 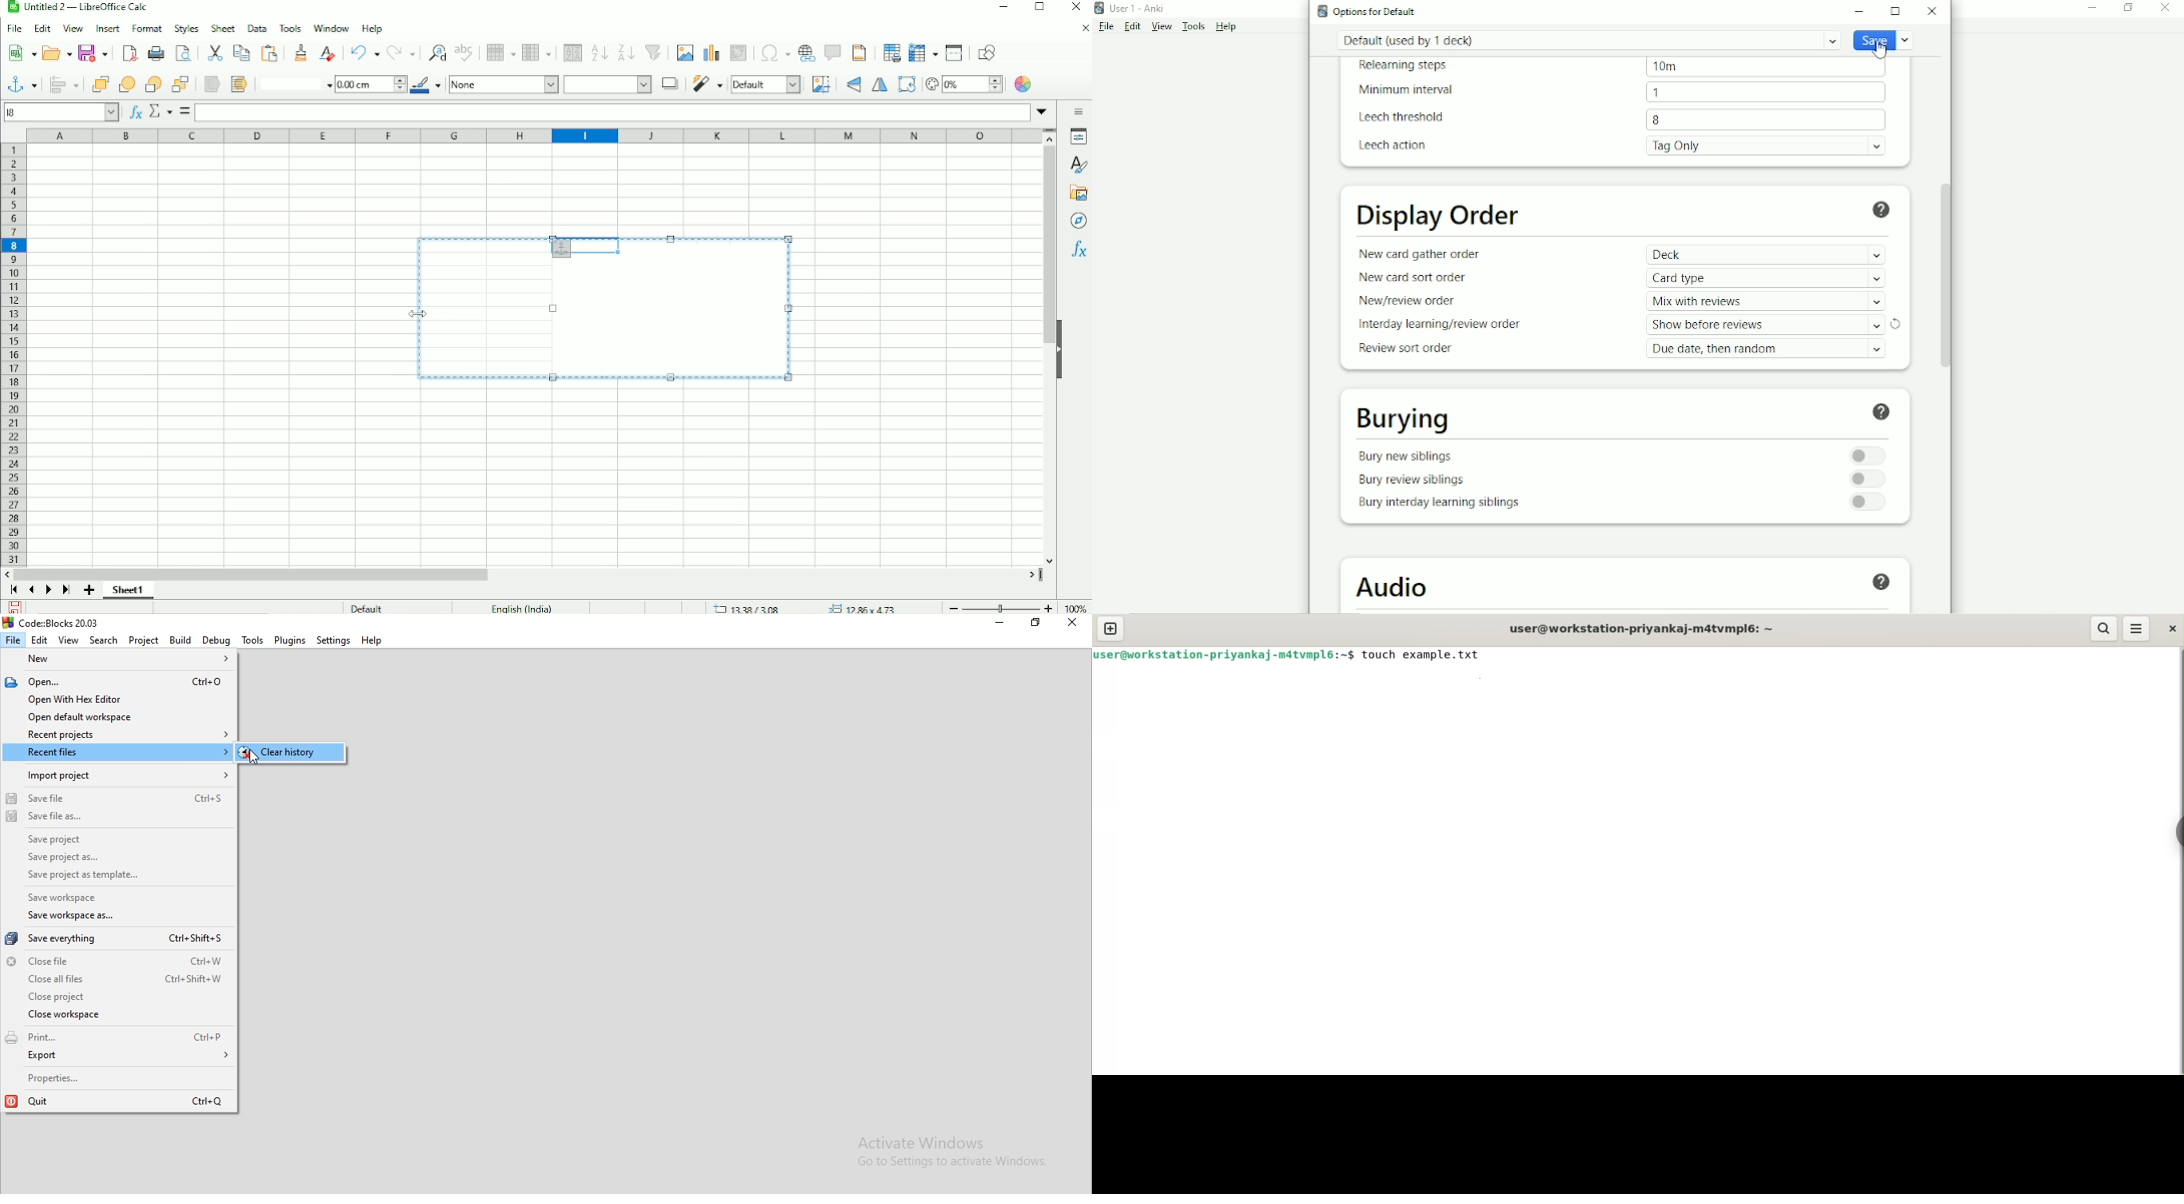 I want to click on Toggle for bury new siblings, so click(x=1868, y=456).